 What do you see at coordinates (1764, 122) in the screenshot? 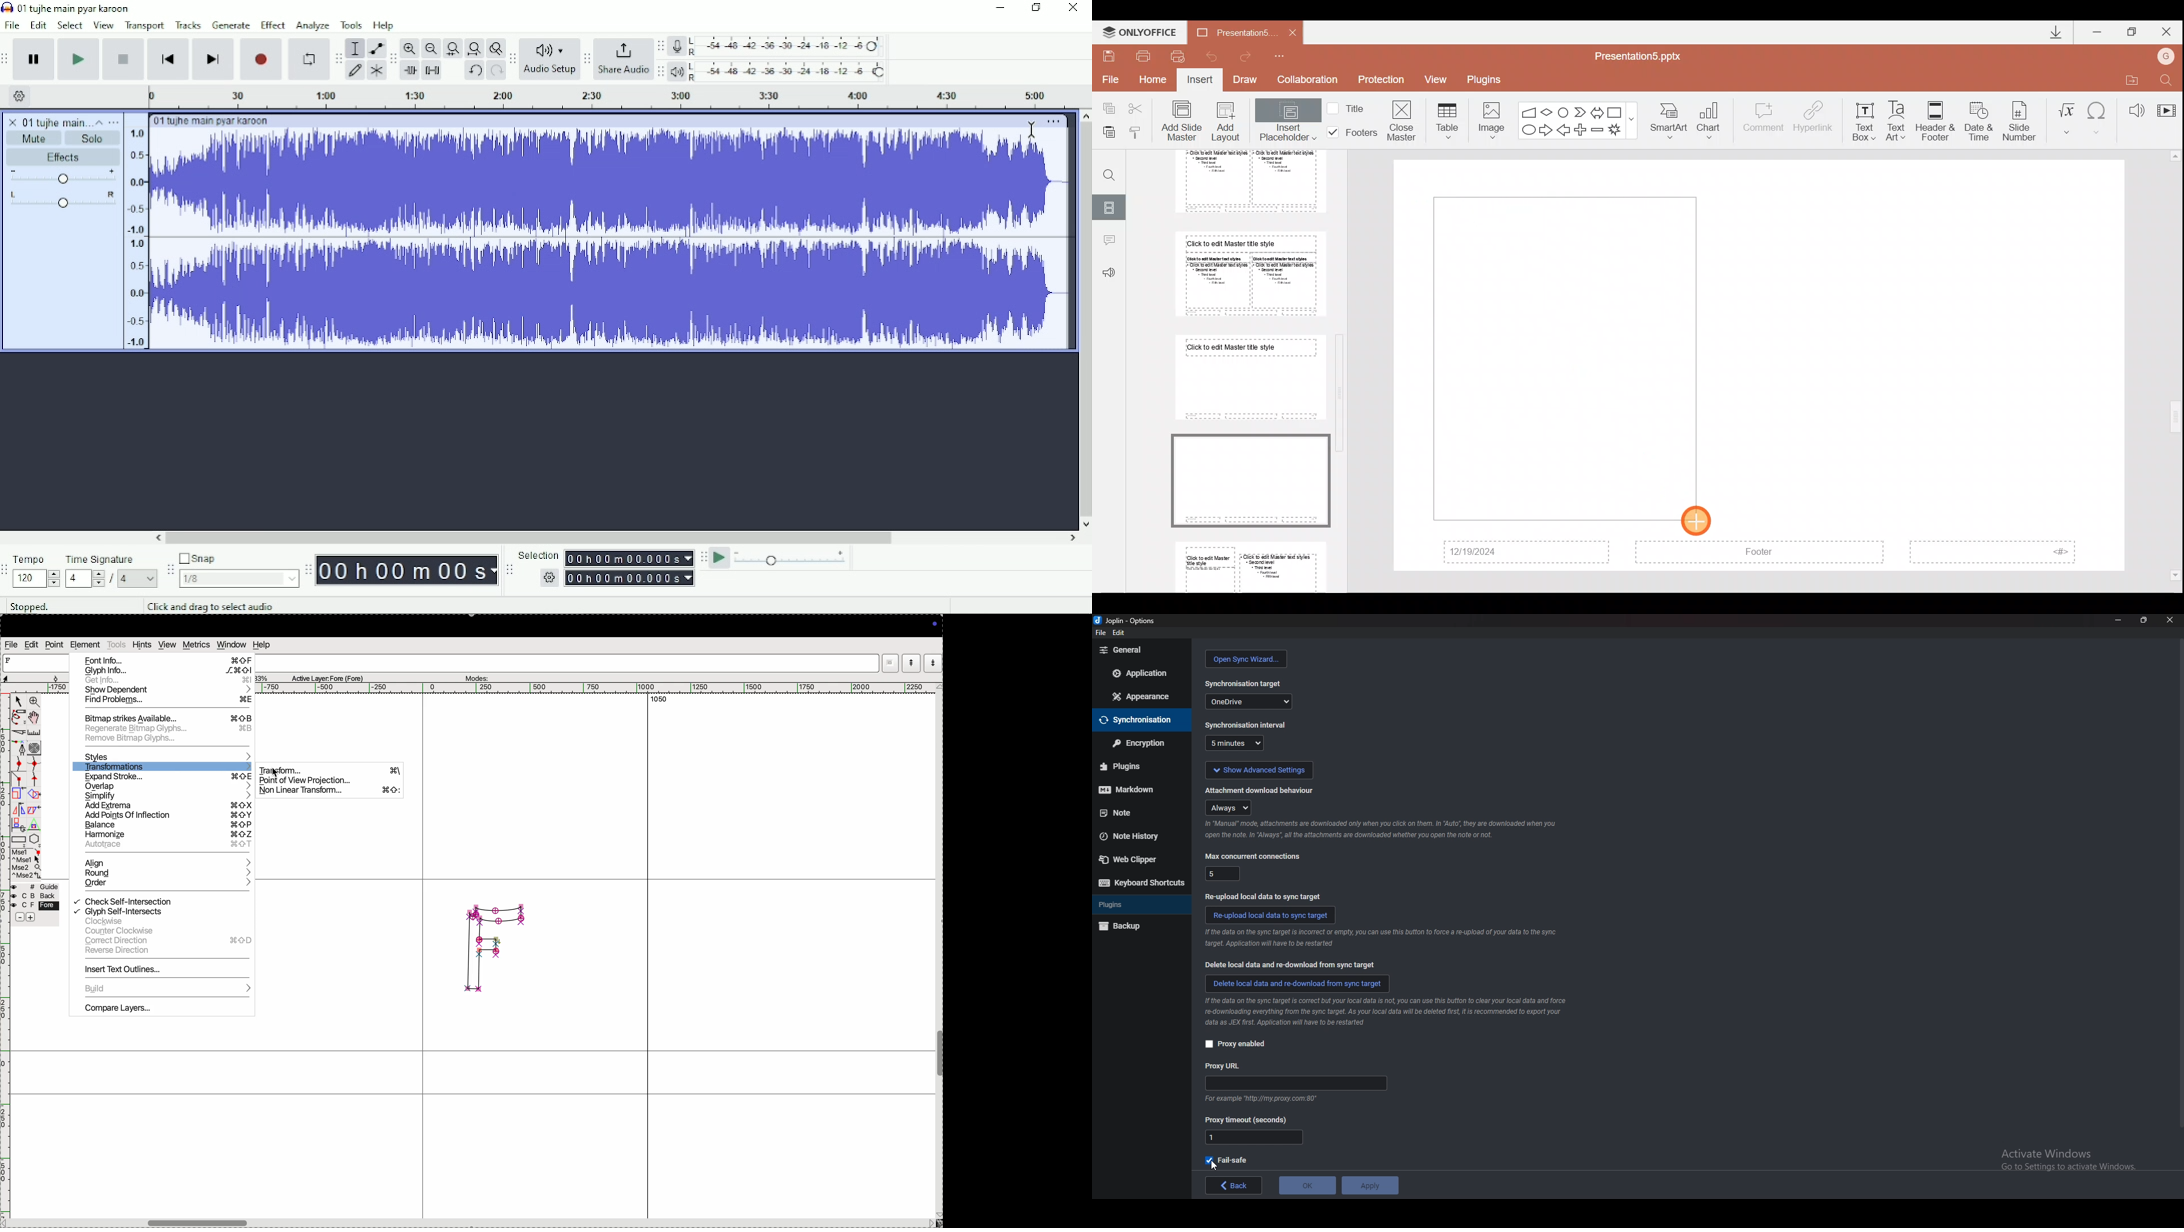
I see `Comment` at bounding box center [1764, 122].